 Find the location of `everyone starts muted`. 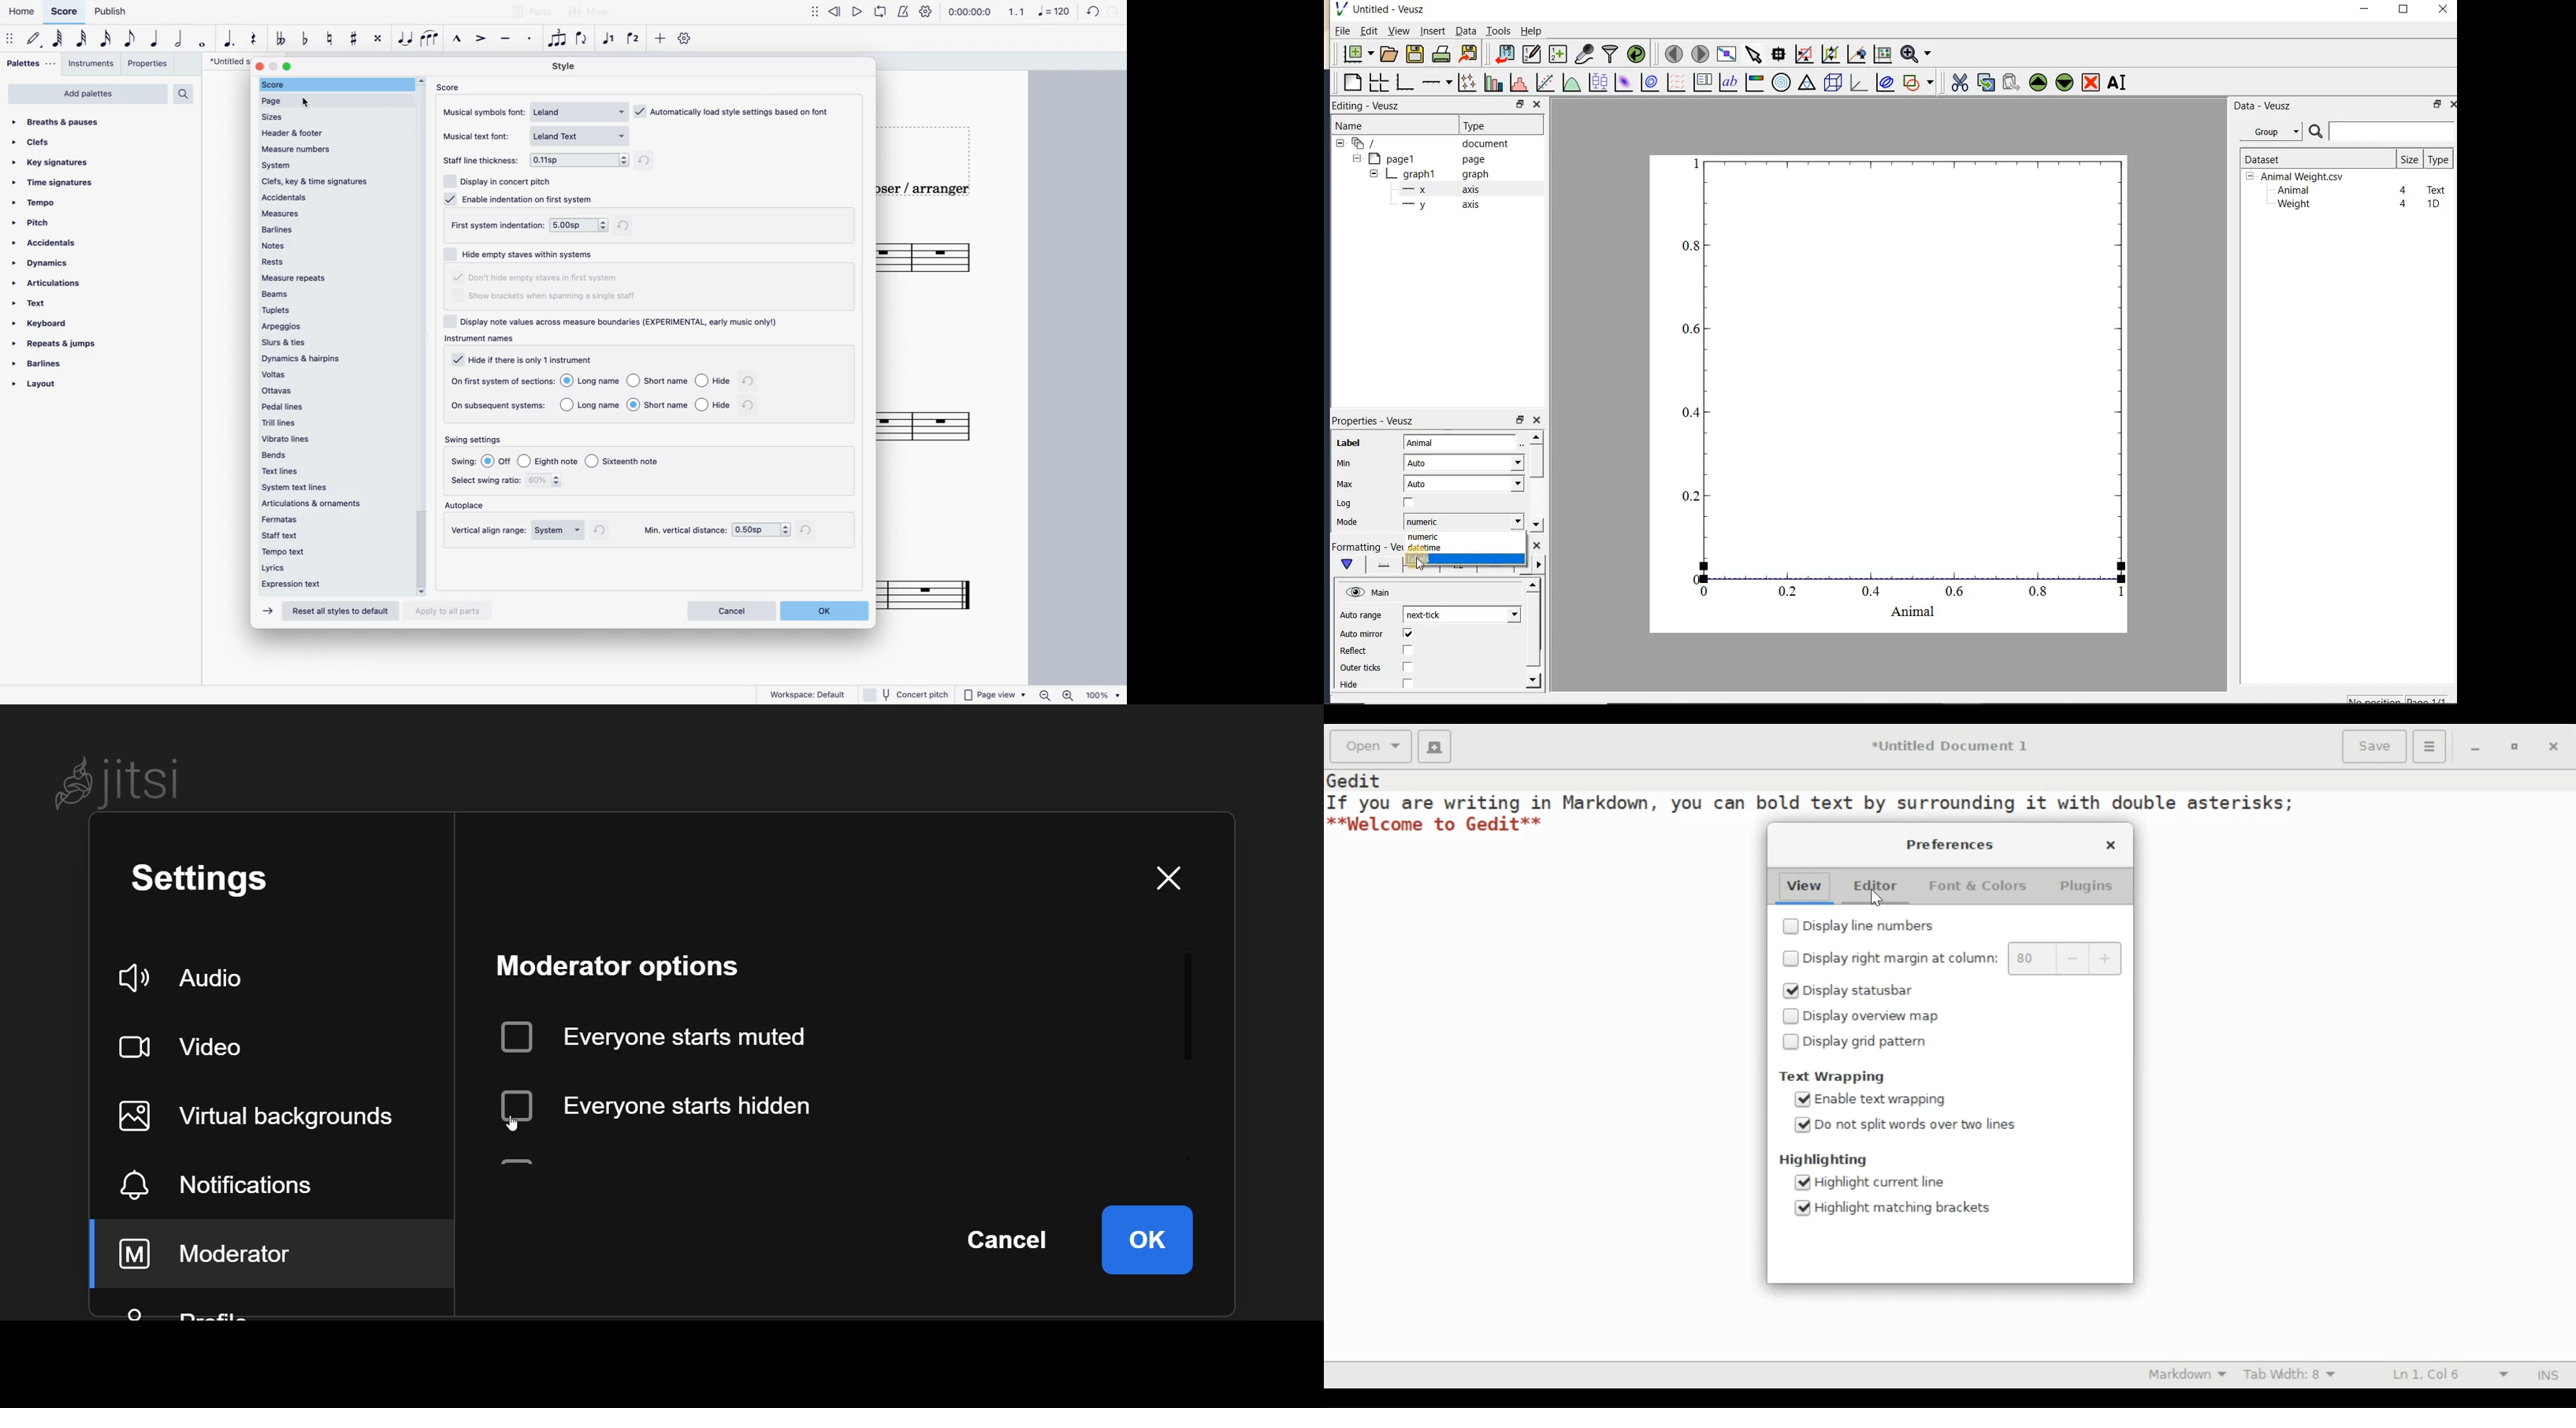

everyone starts muted is located at coordinates (674, 1035).